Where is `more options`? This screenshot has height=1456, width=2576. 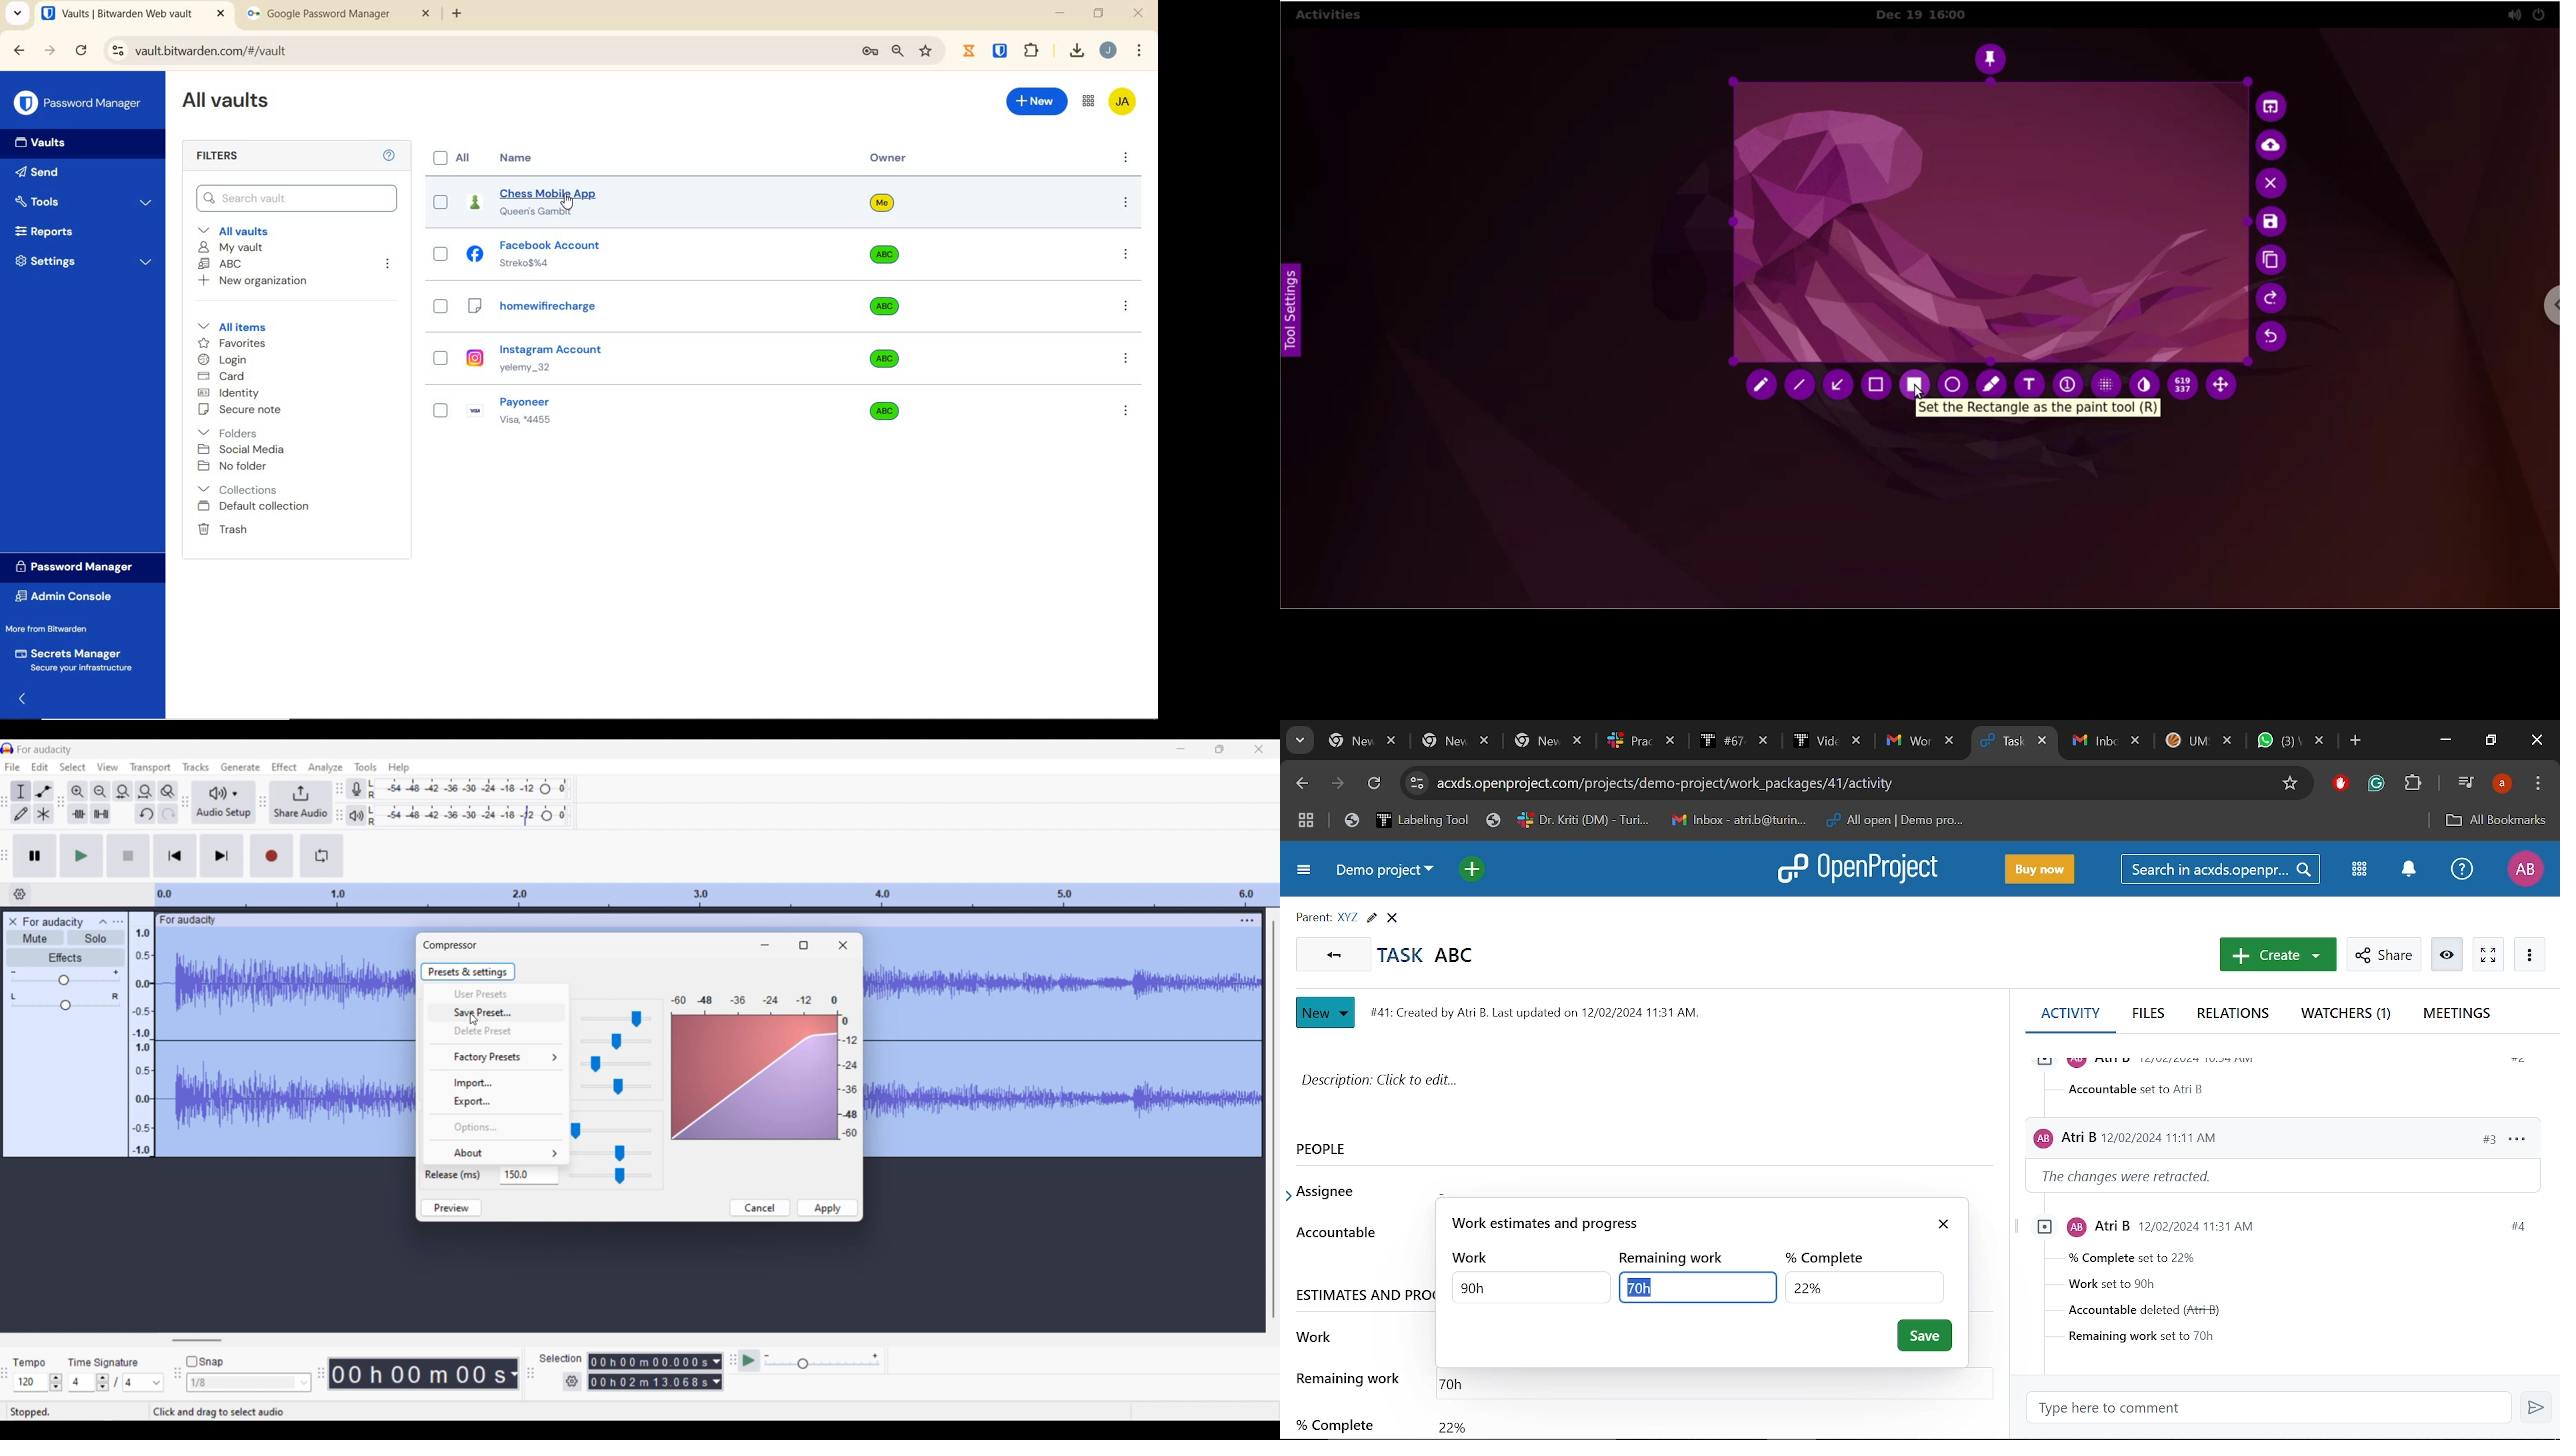
more options is located at coordinates (1126, 203).